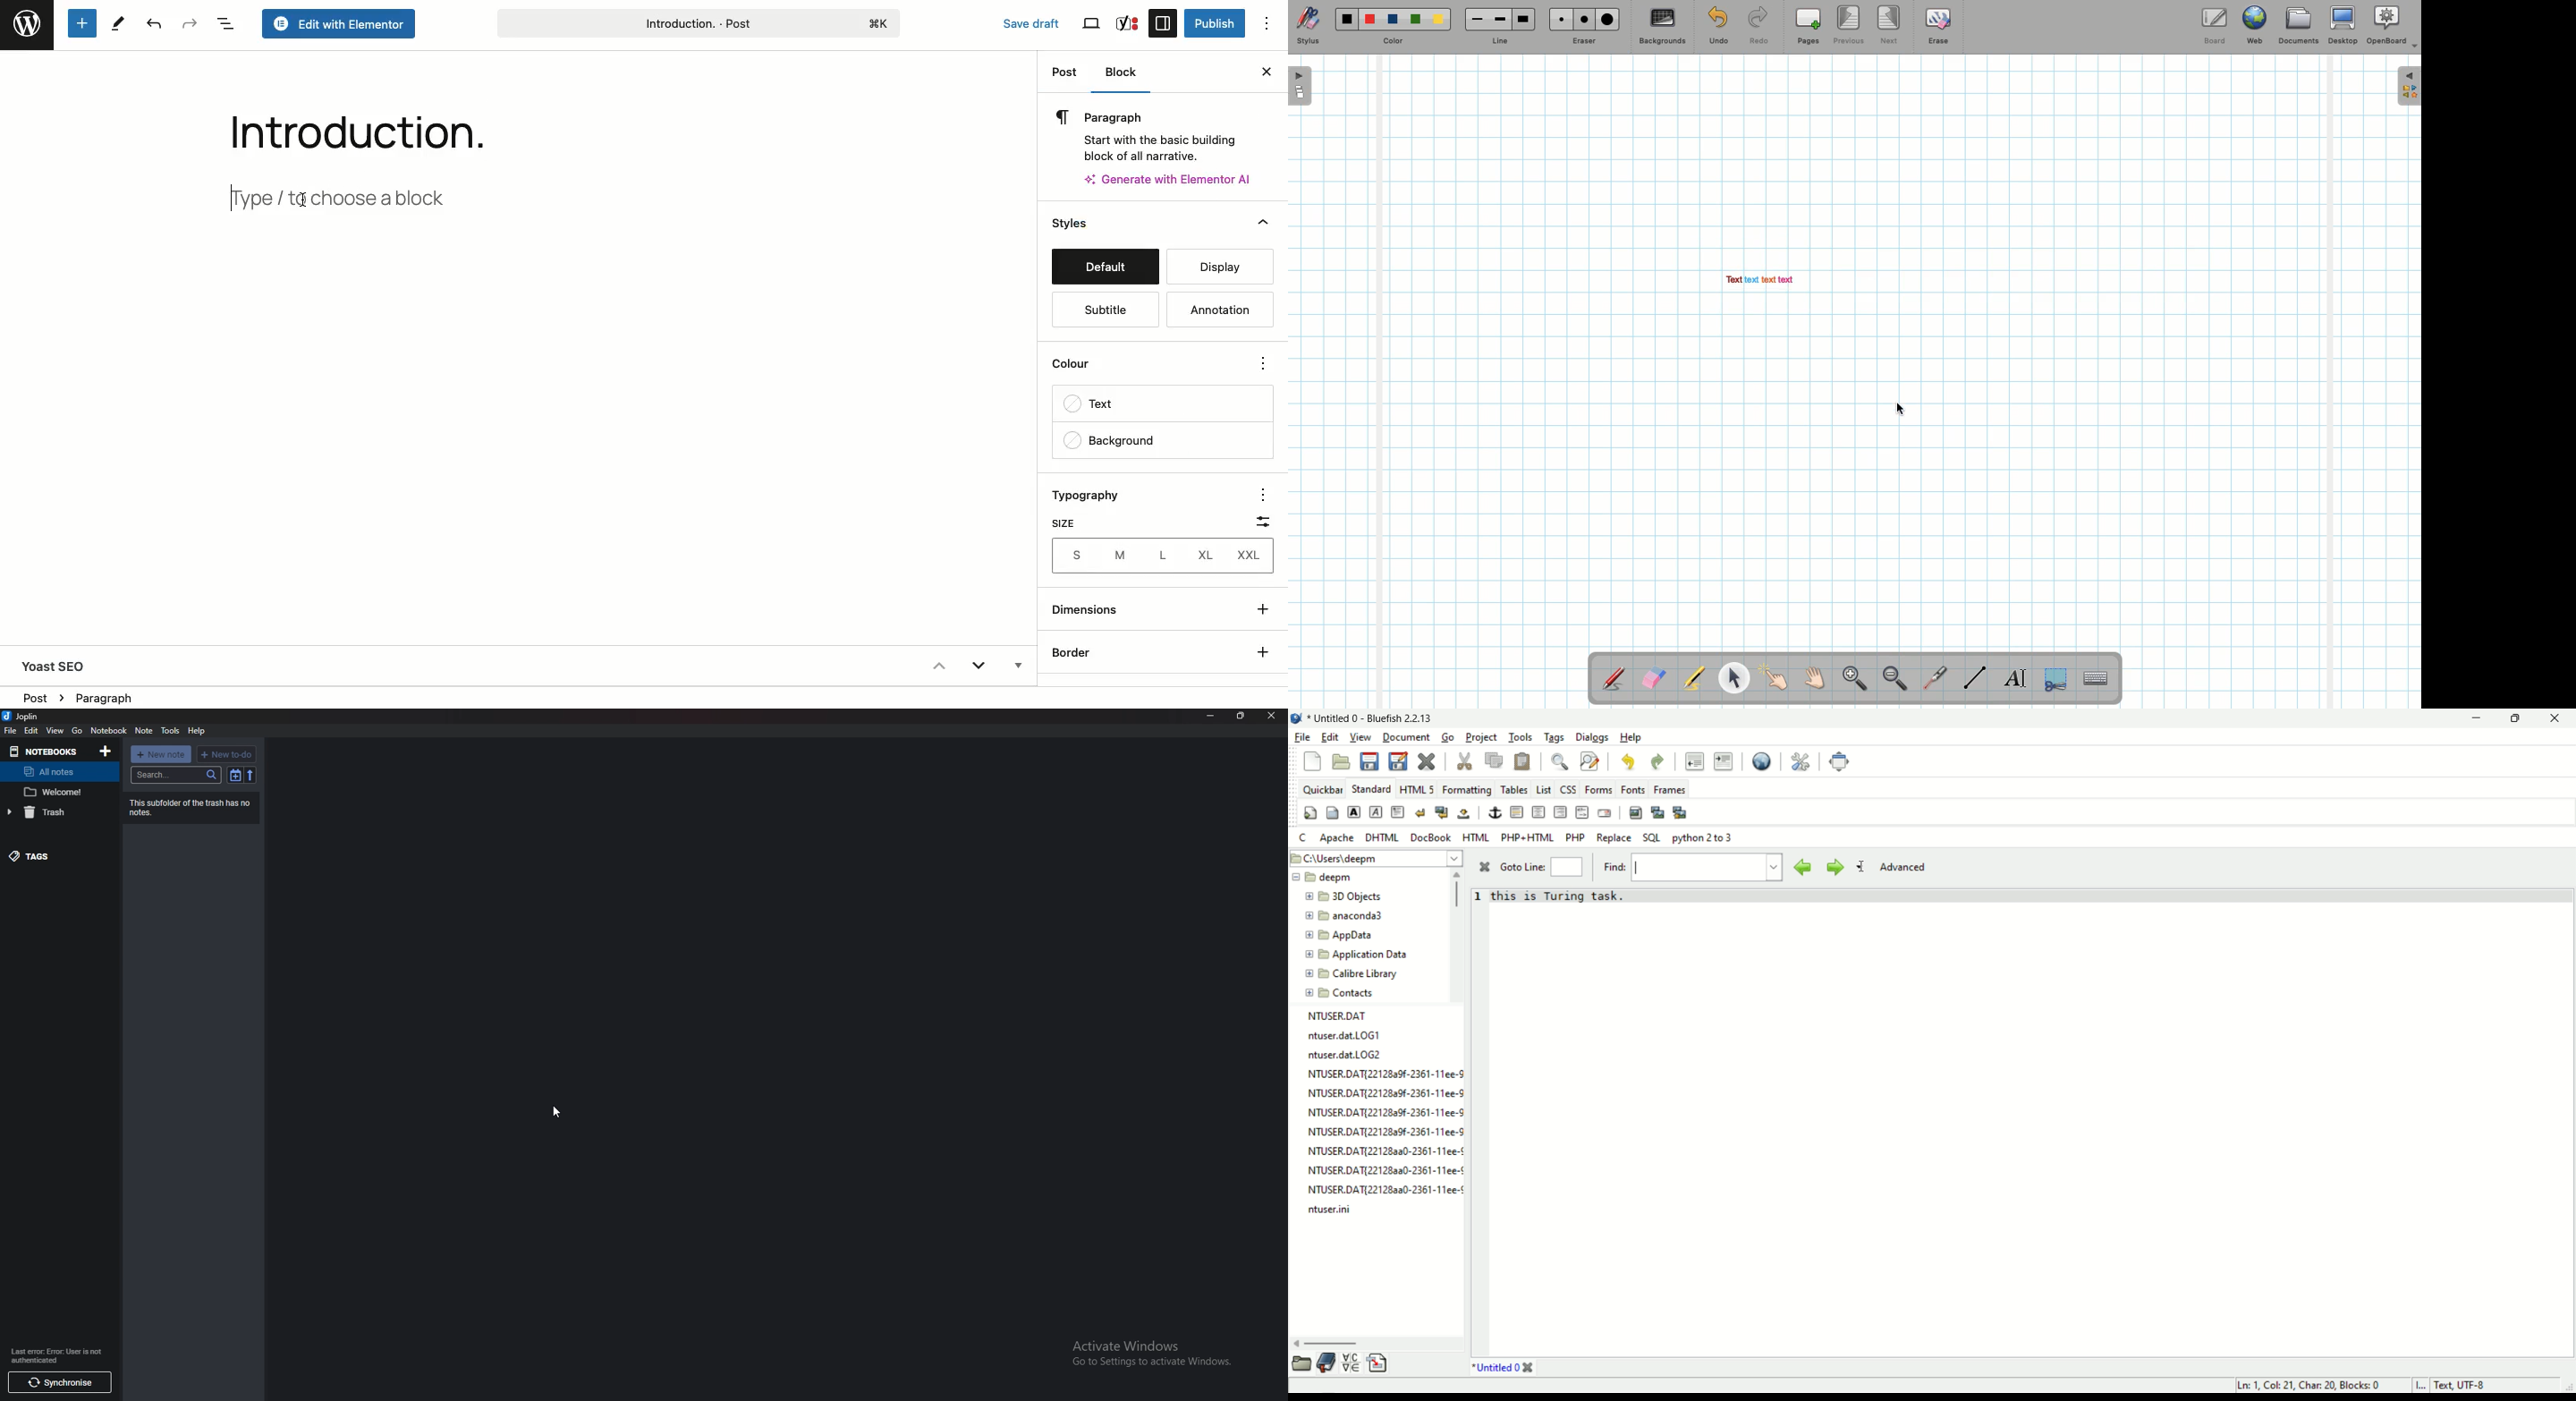 The width and height of the screenshot is (2576, 1428). Describe the element at coordinates (1263, 223) in the screenshot. I see `Collapse` at that location.